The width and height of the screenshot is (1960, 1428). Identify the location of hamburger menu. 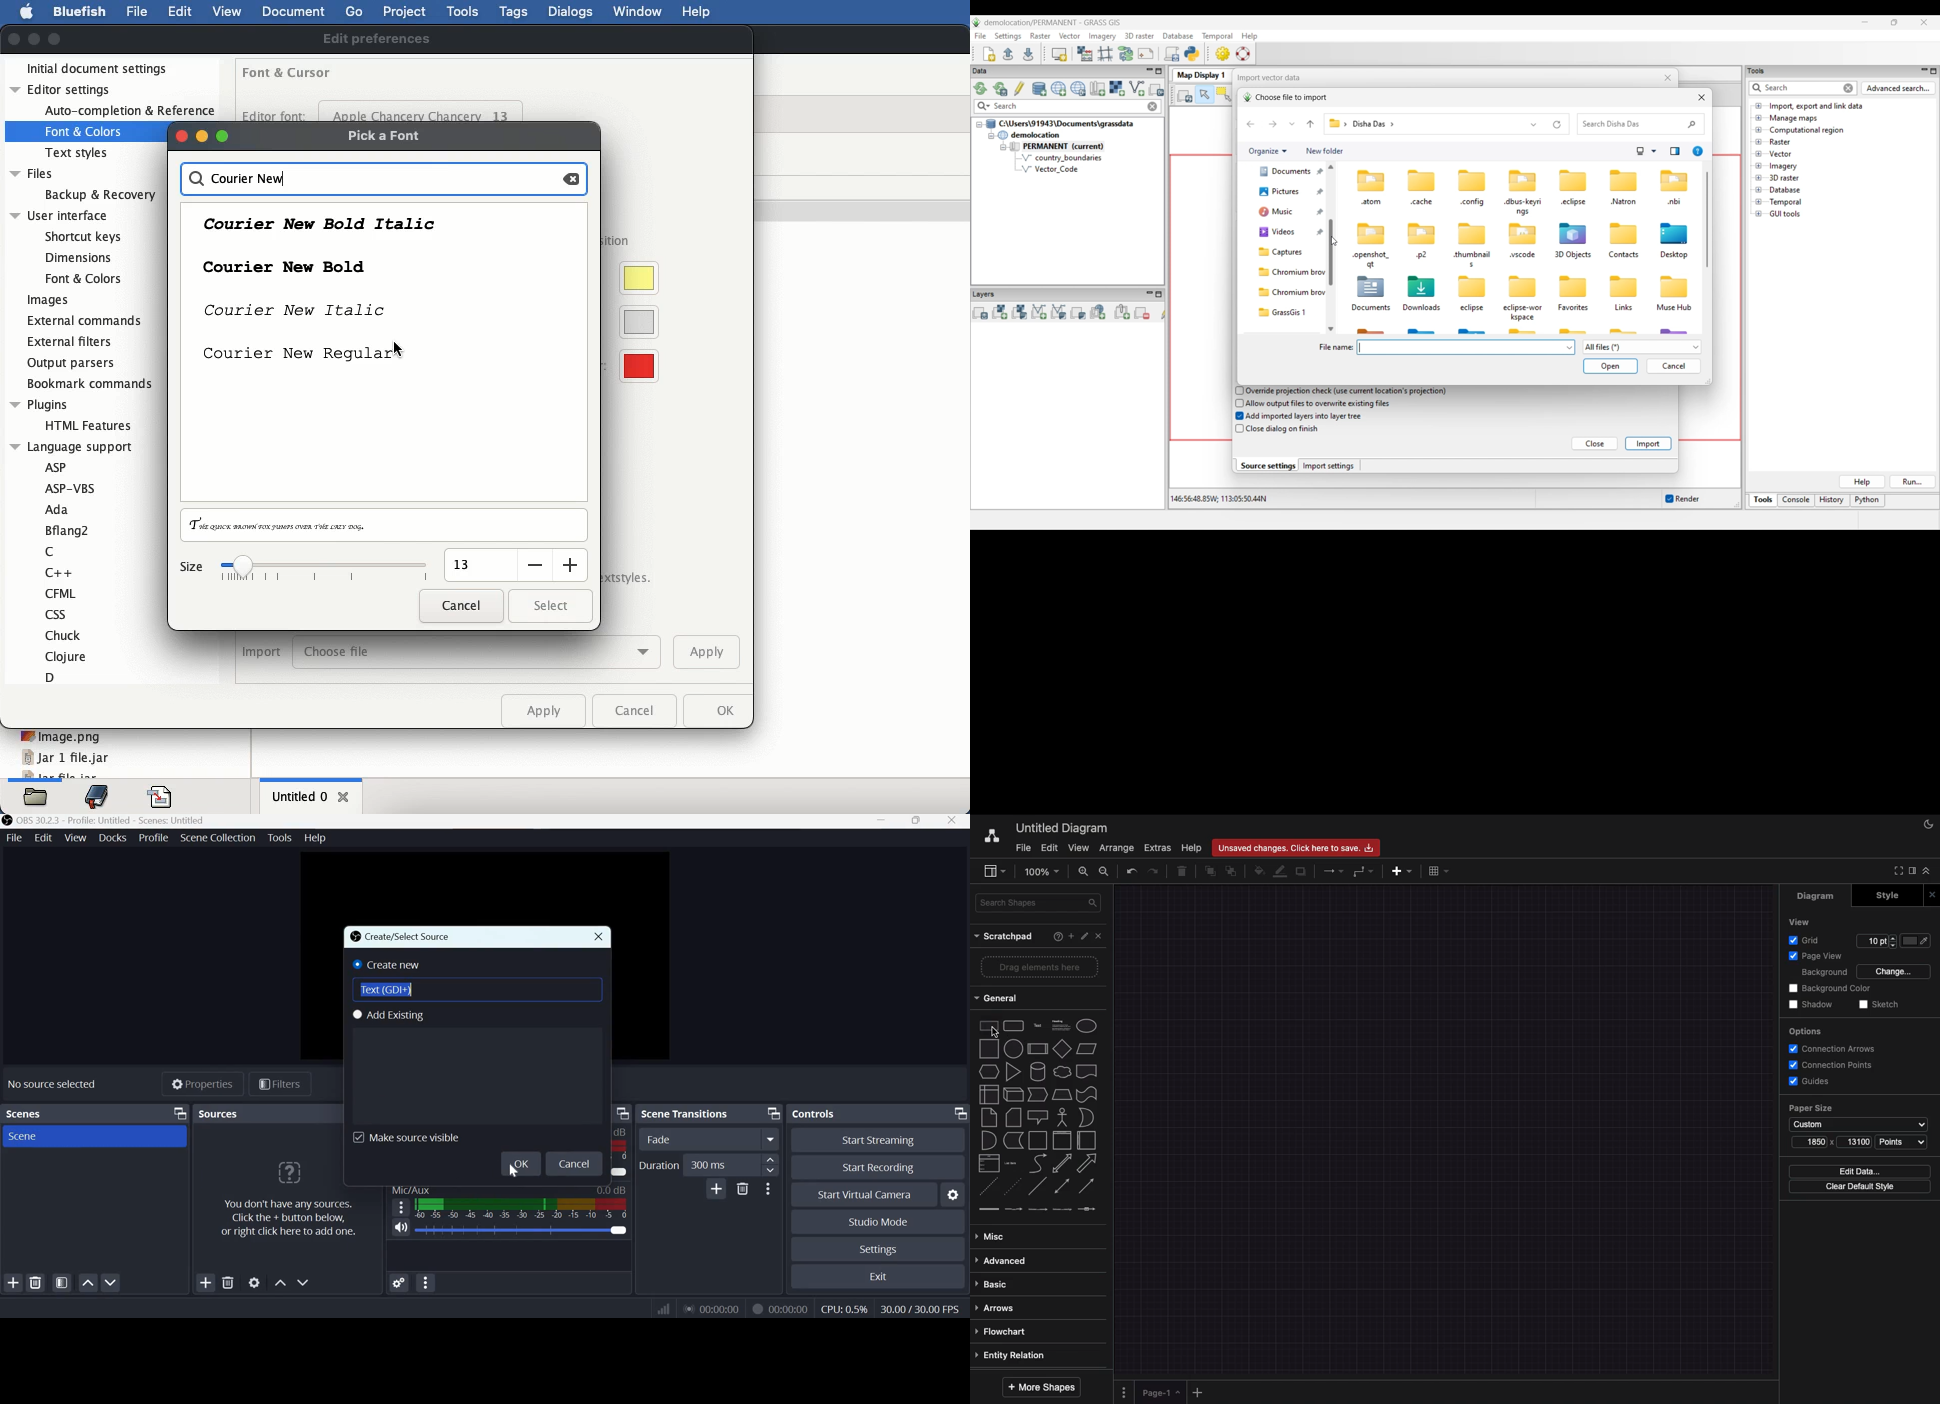
(400, 1208).